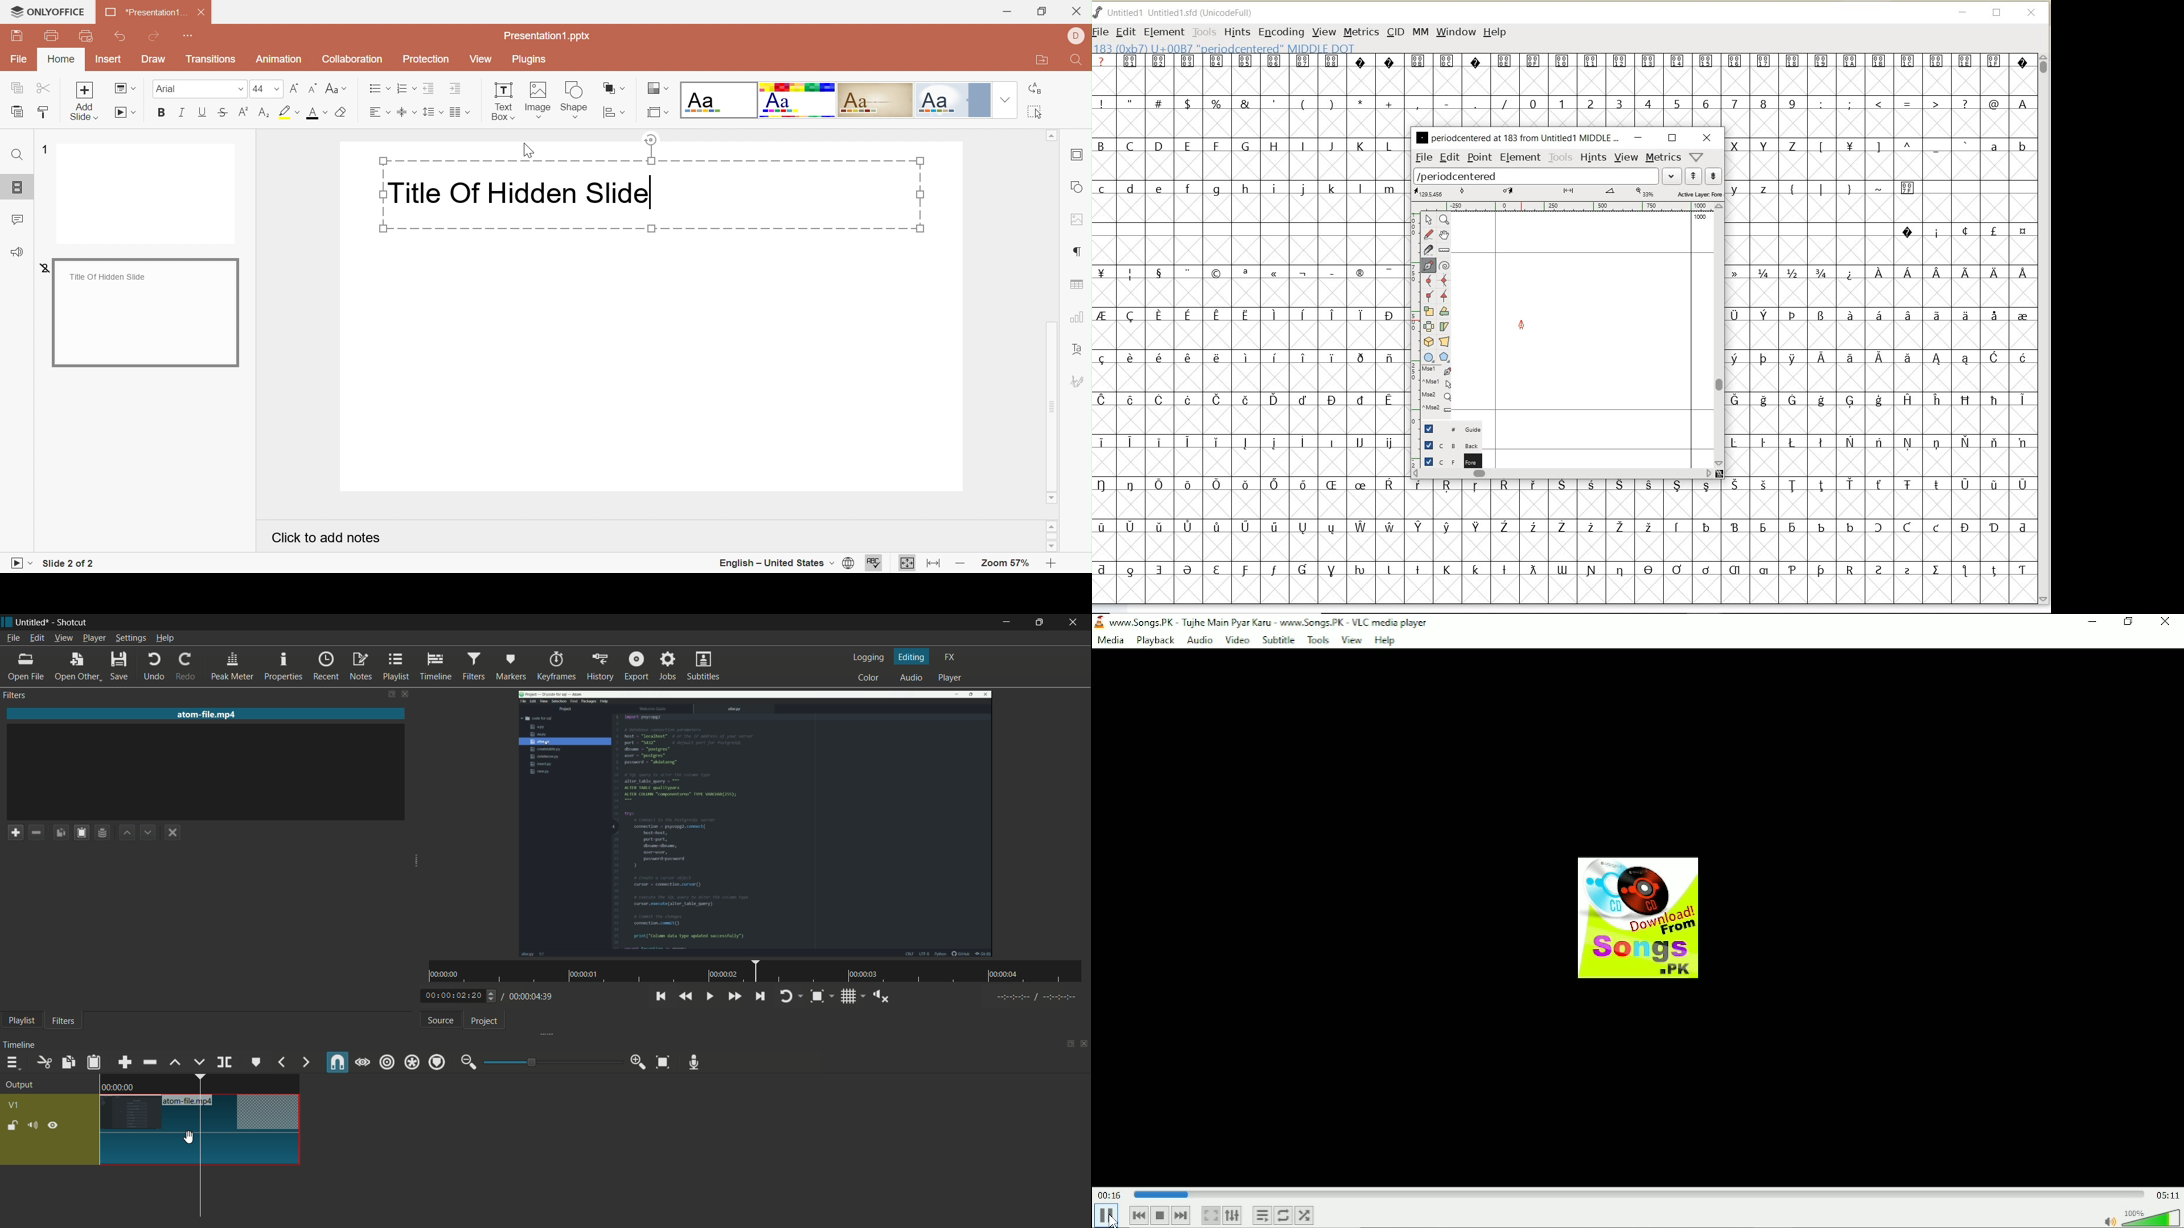 This screenshot has width=2184, height=1232. I want to click on mute, so click(34, 1125).